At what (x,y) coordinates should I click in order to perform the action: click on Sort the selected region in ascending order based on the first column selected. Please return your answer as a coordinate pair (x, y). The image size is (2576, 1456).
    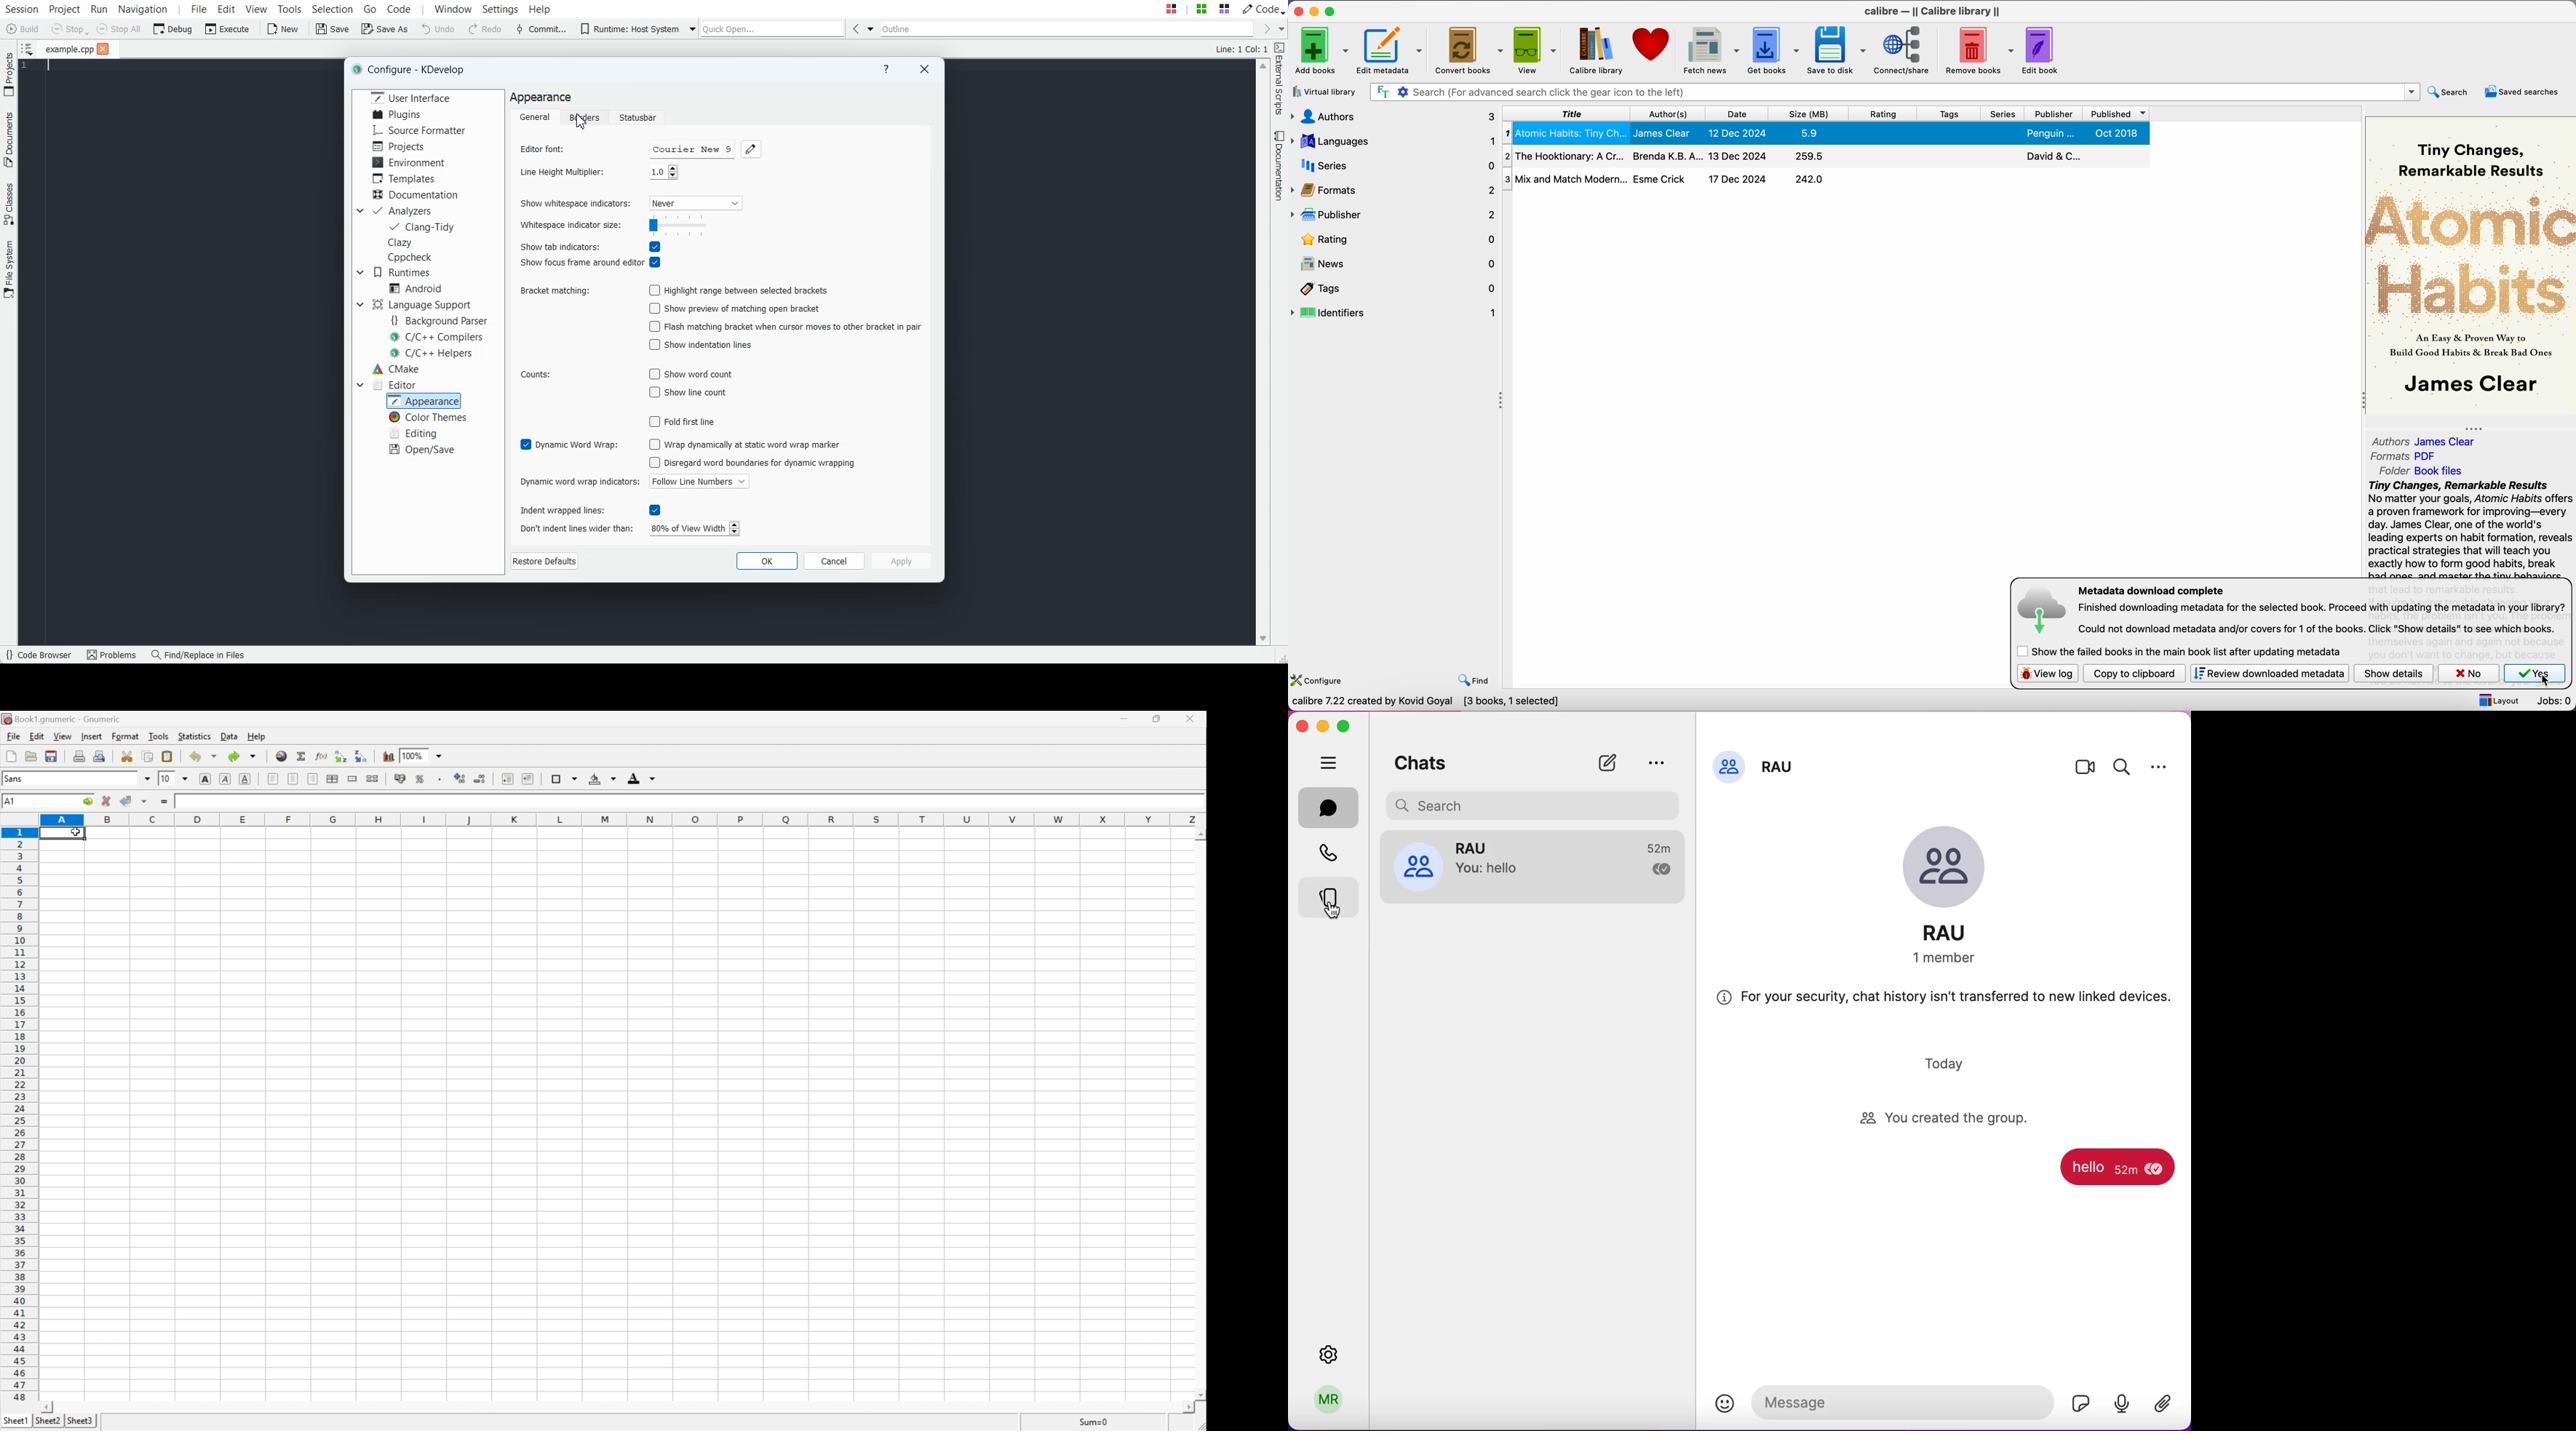
    Looking at the image, I should click on (340, 754).